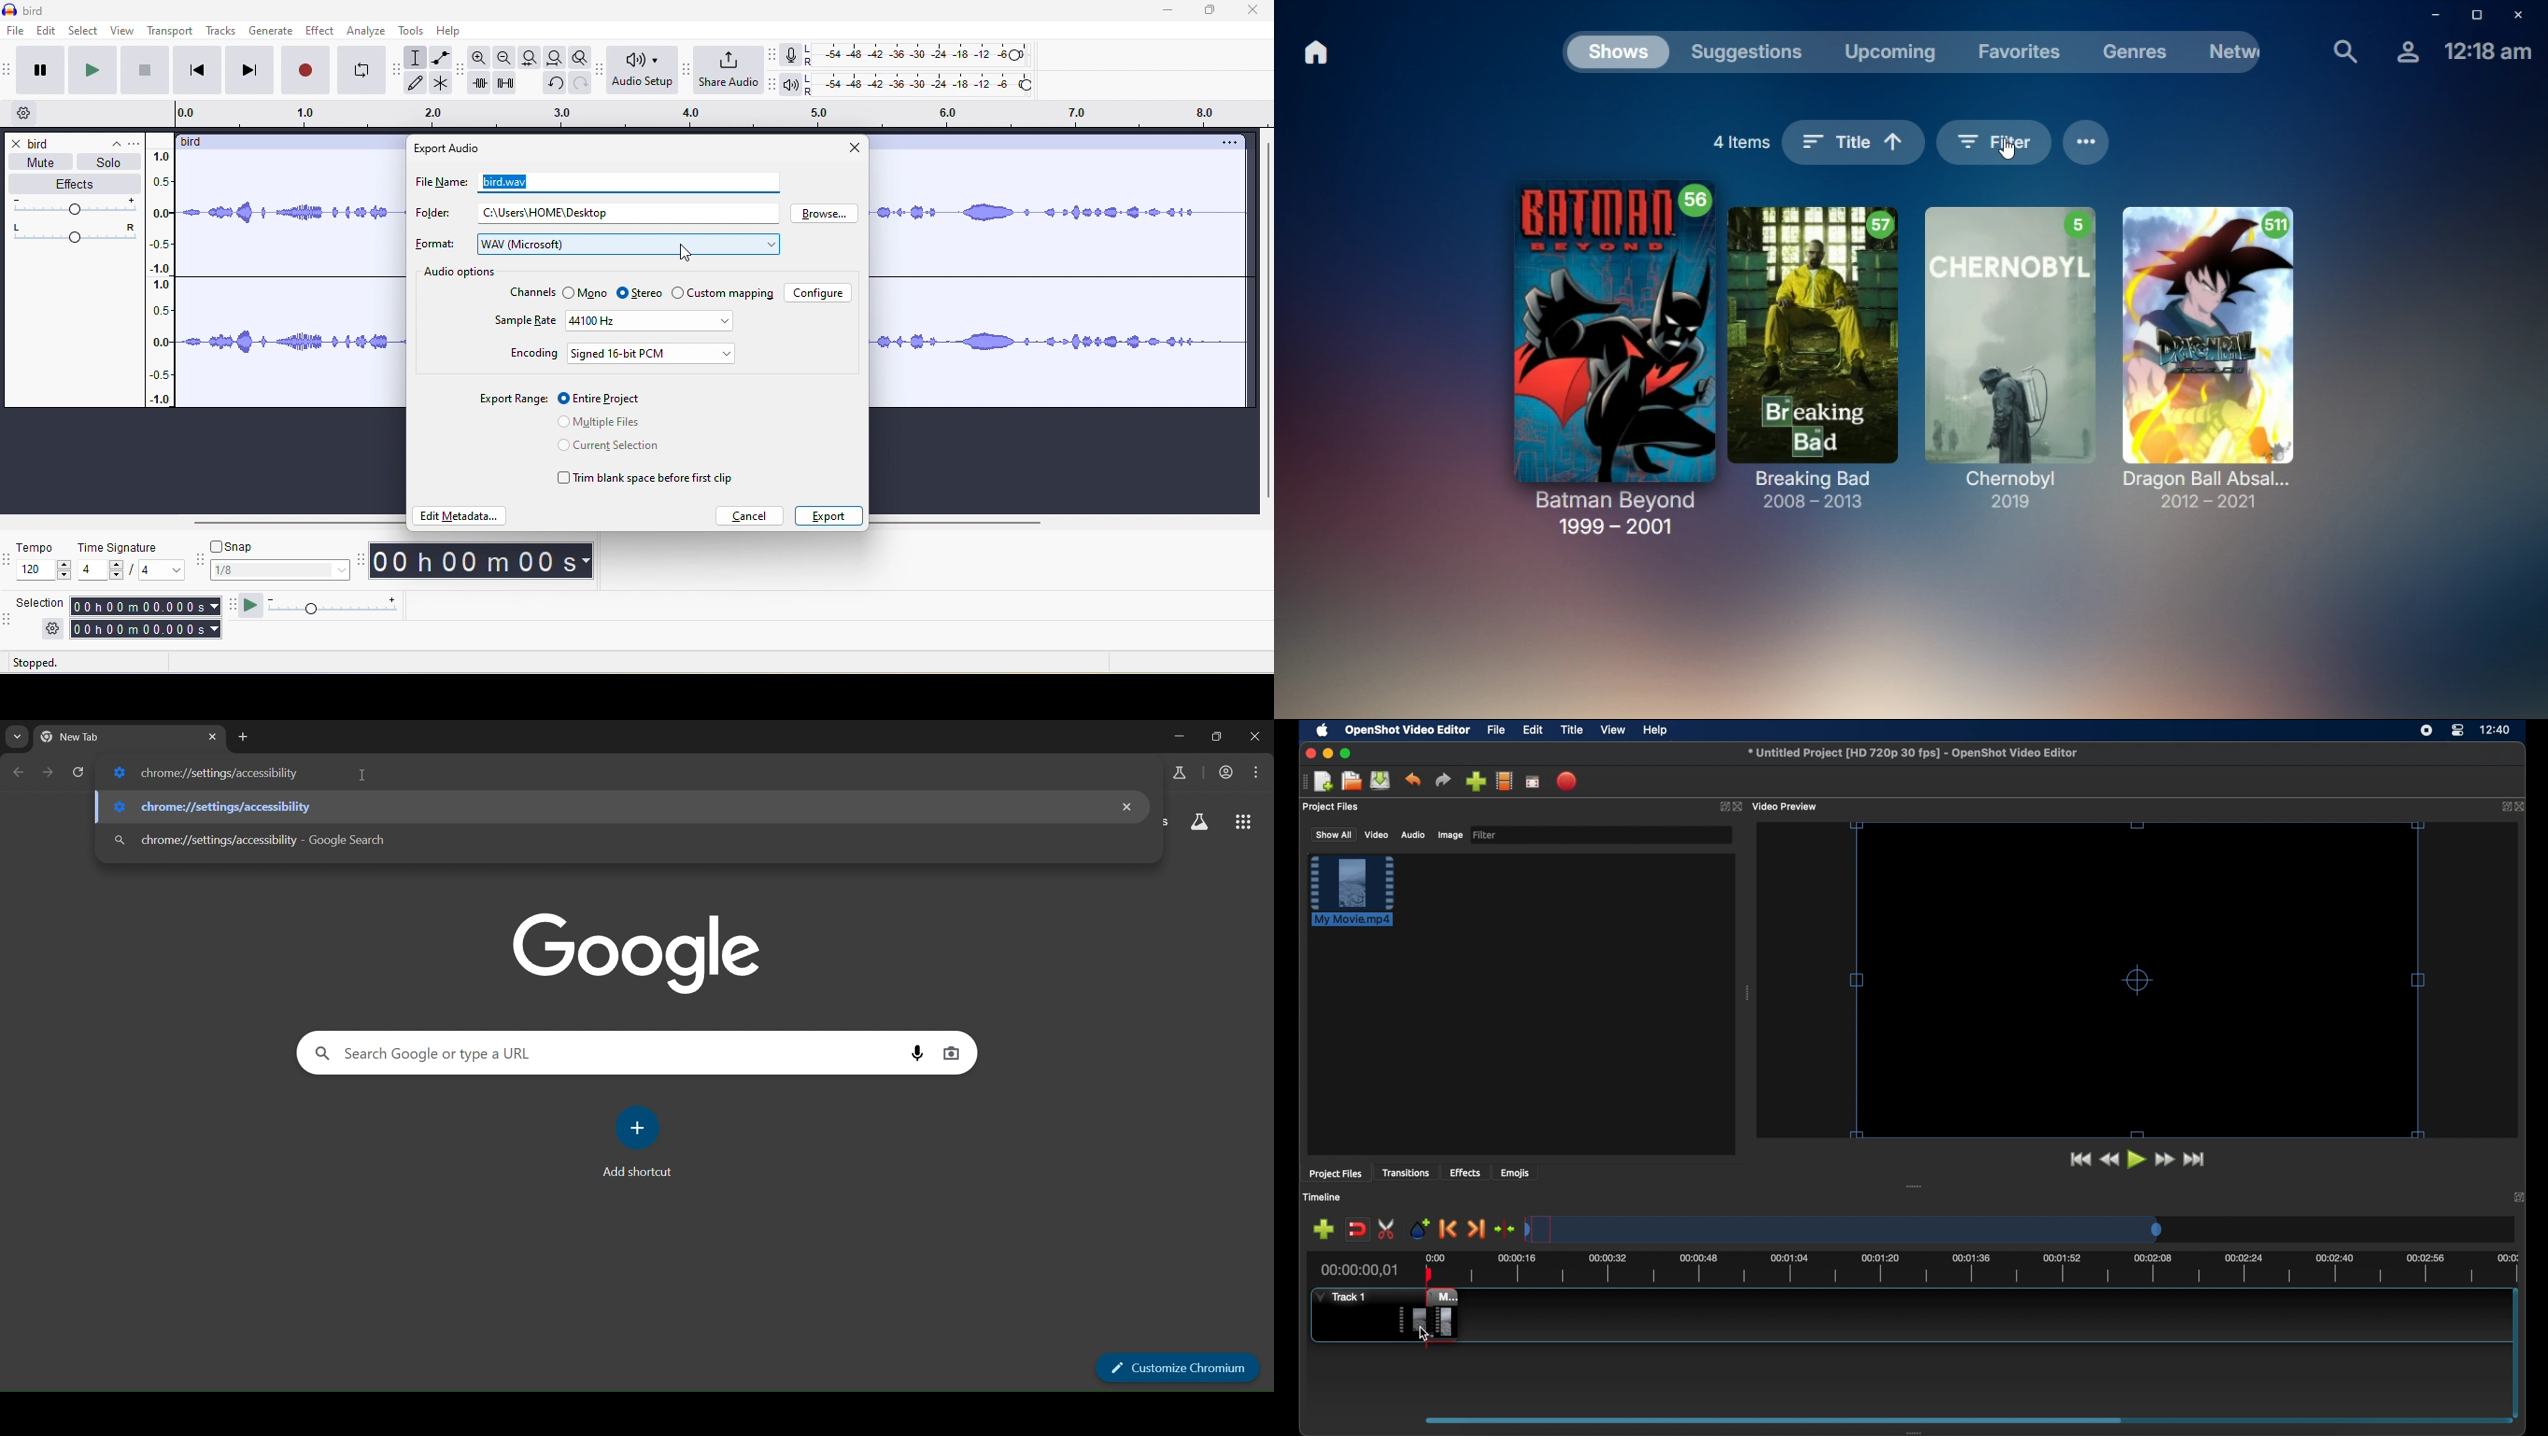 The image size is (2548, 1456). What do you see at coordinates (1352, 891) in the screenshot?
I see `file highlighted` at bounding box center [1352, 891].